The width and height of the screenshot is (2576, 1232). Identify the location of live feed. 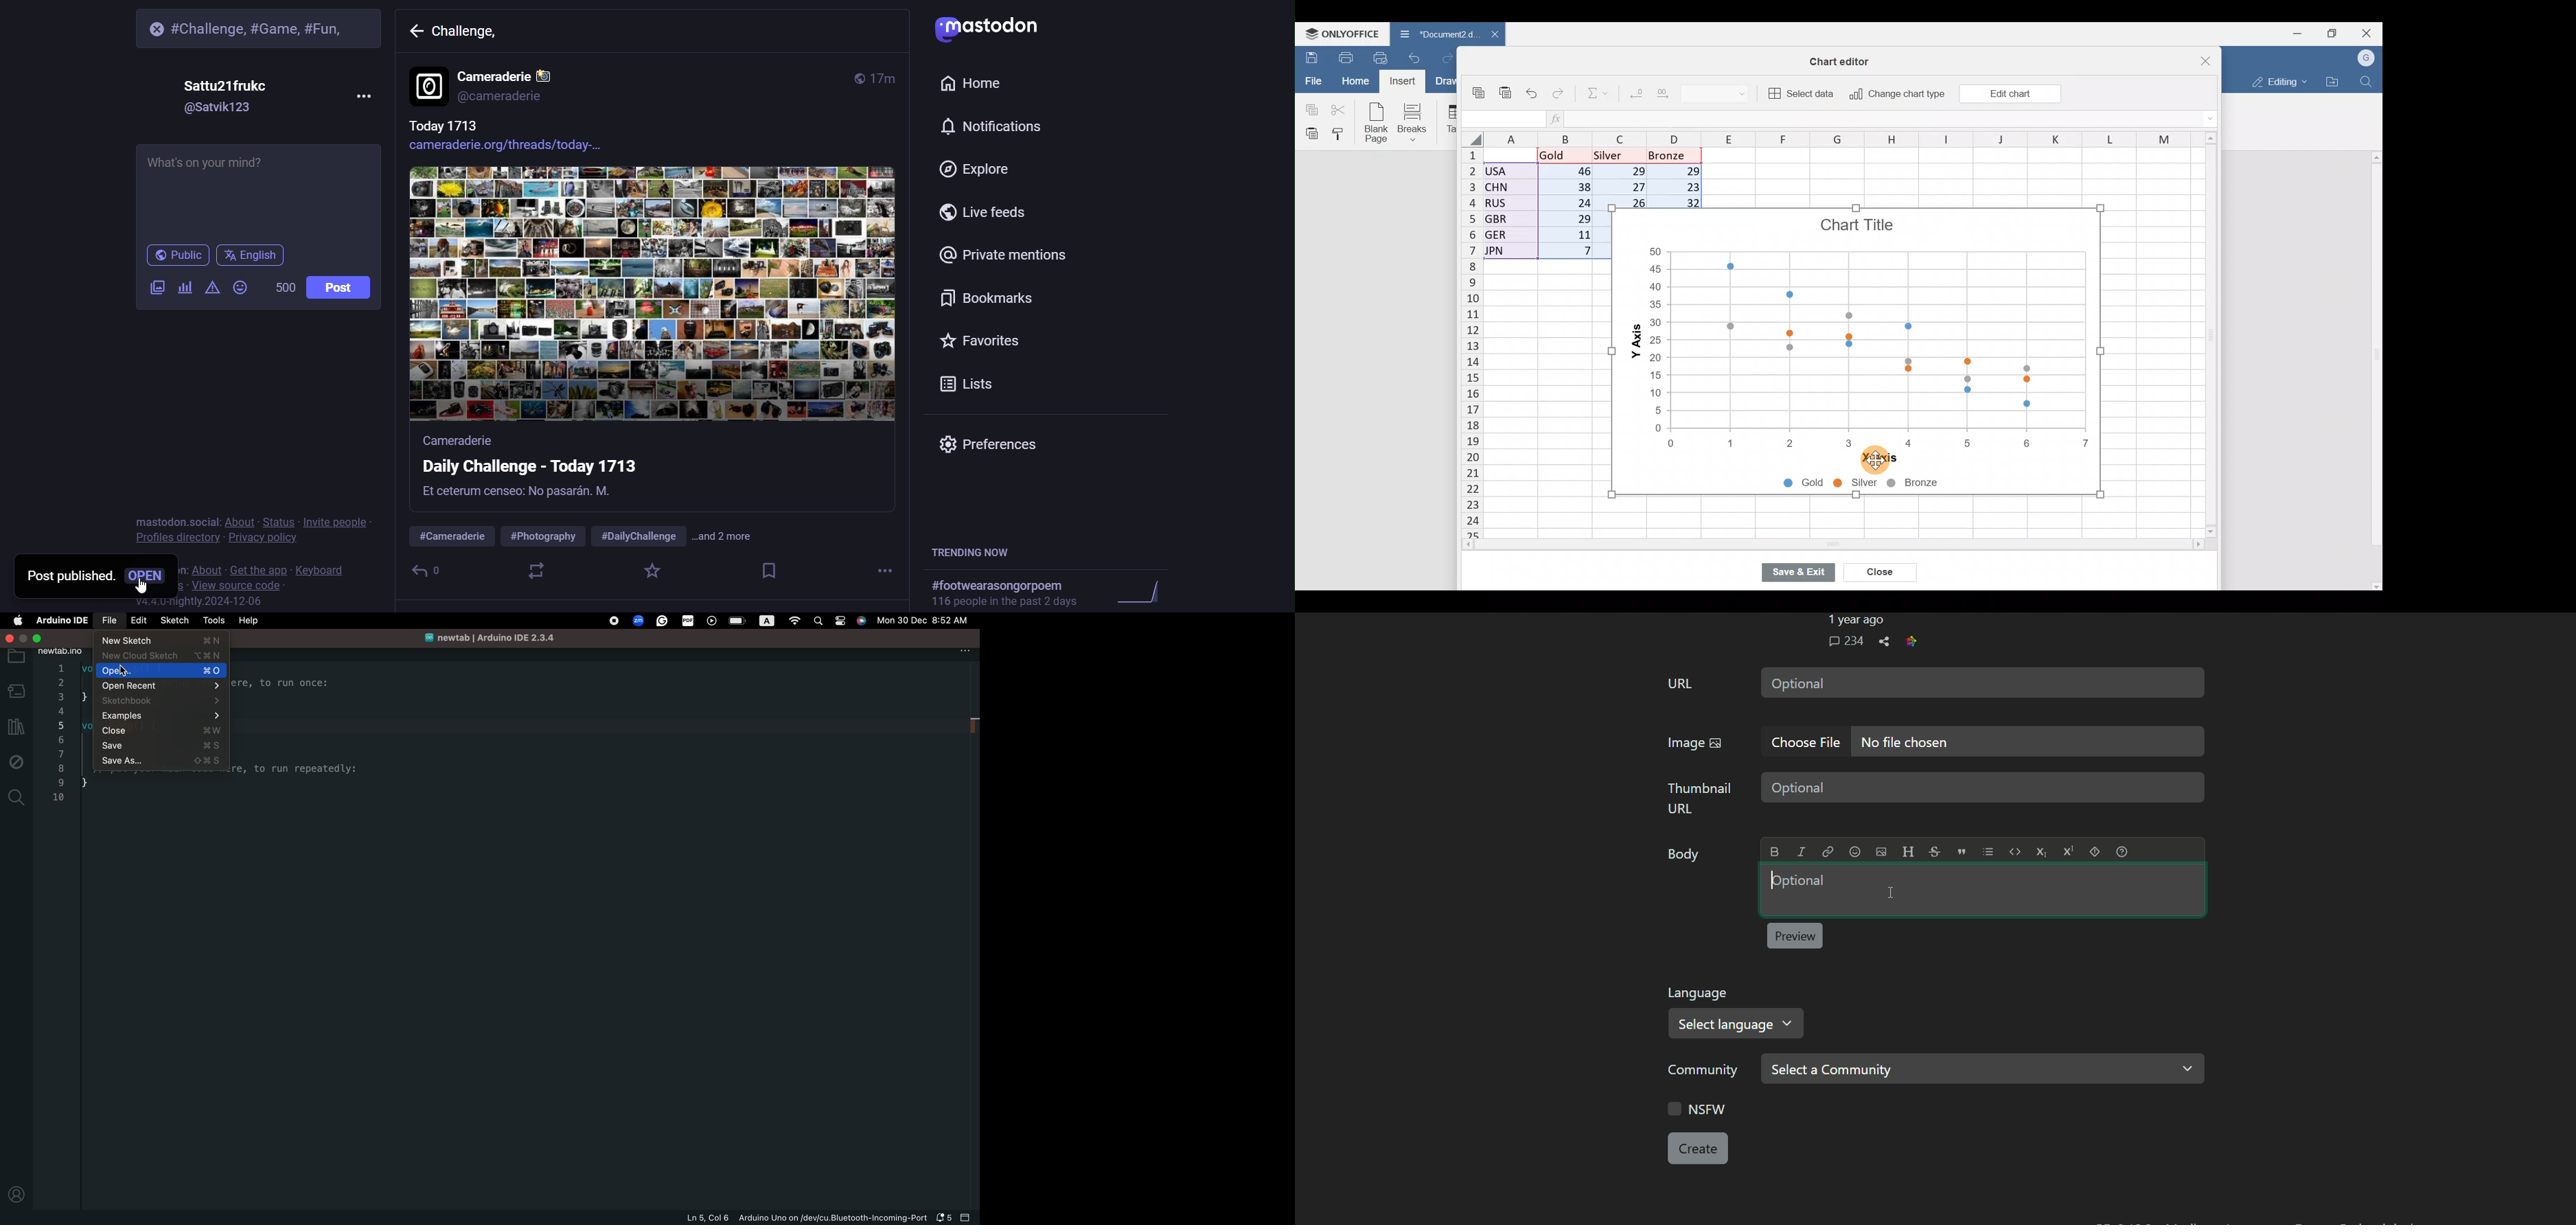
(987, 213).